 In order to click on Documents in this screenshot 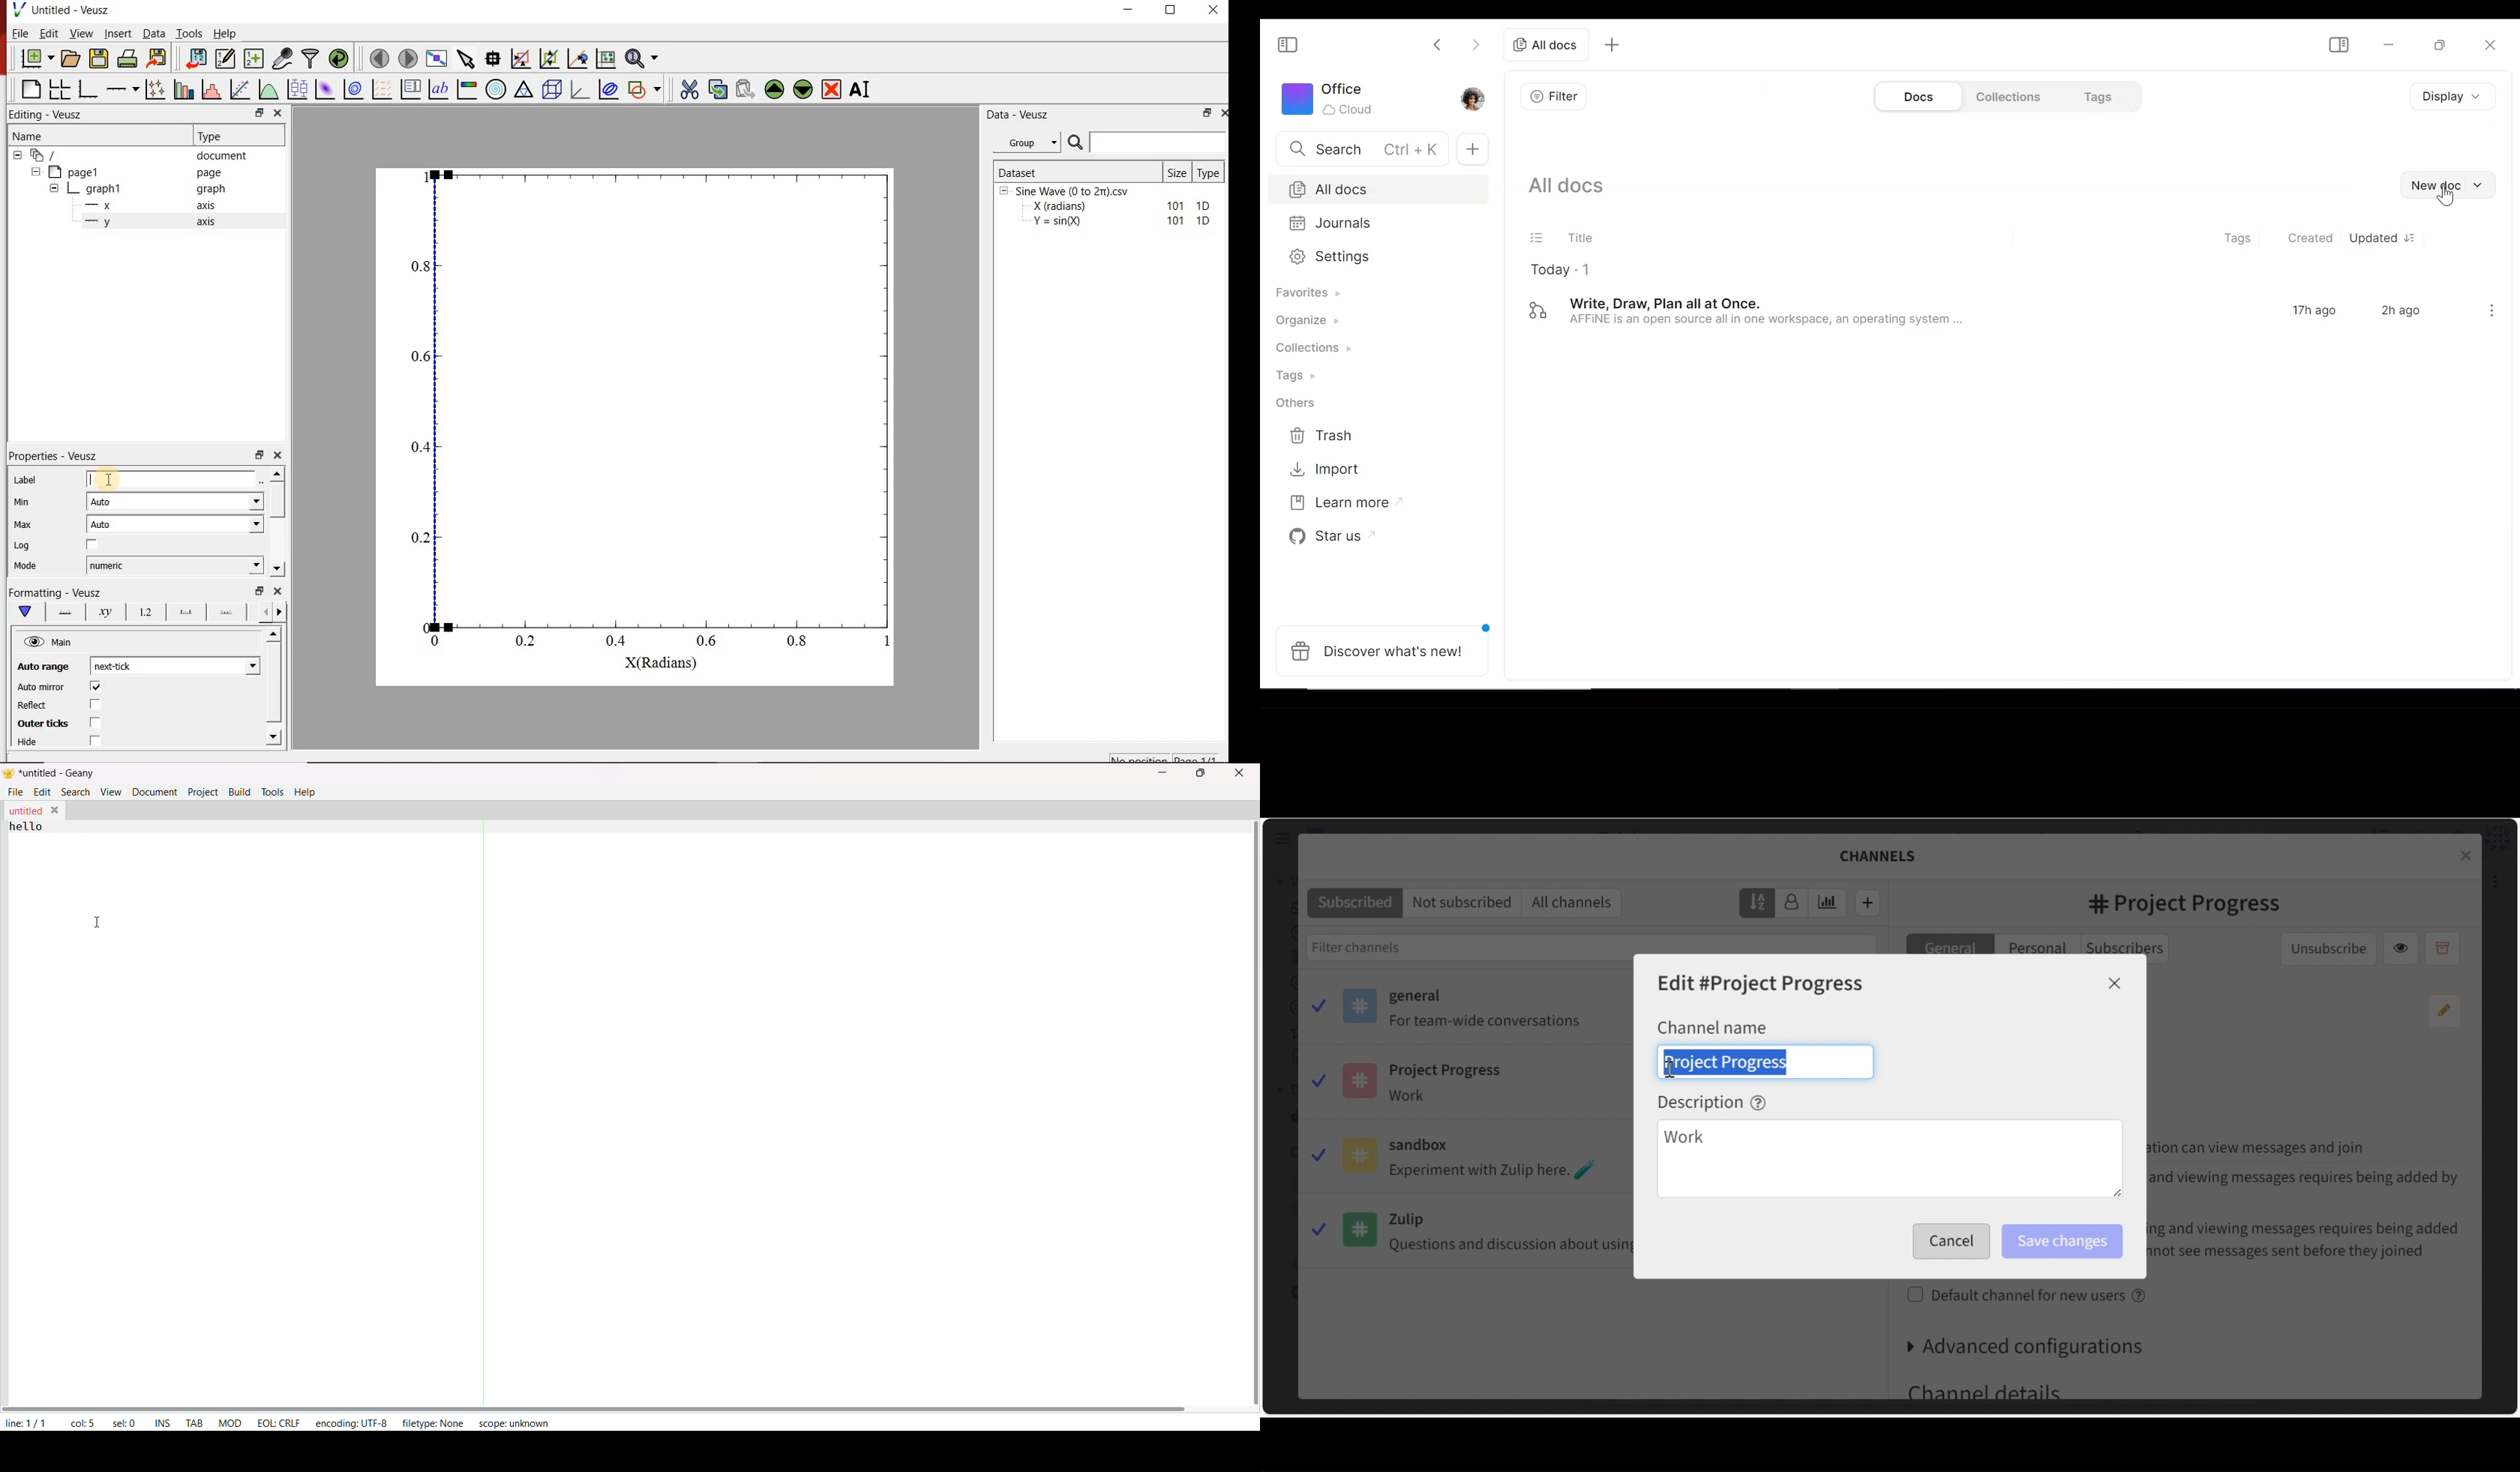, I will do `click(1916, 97)`.